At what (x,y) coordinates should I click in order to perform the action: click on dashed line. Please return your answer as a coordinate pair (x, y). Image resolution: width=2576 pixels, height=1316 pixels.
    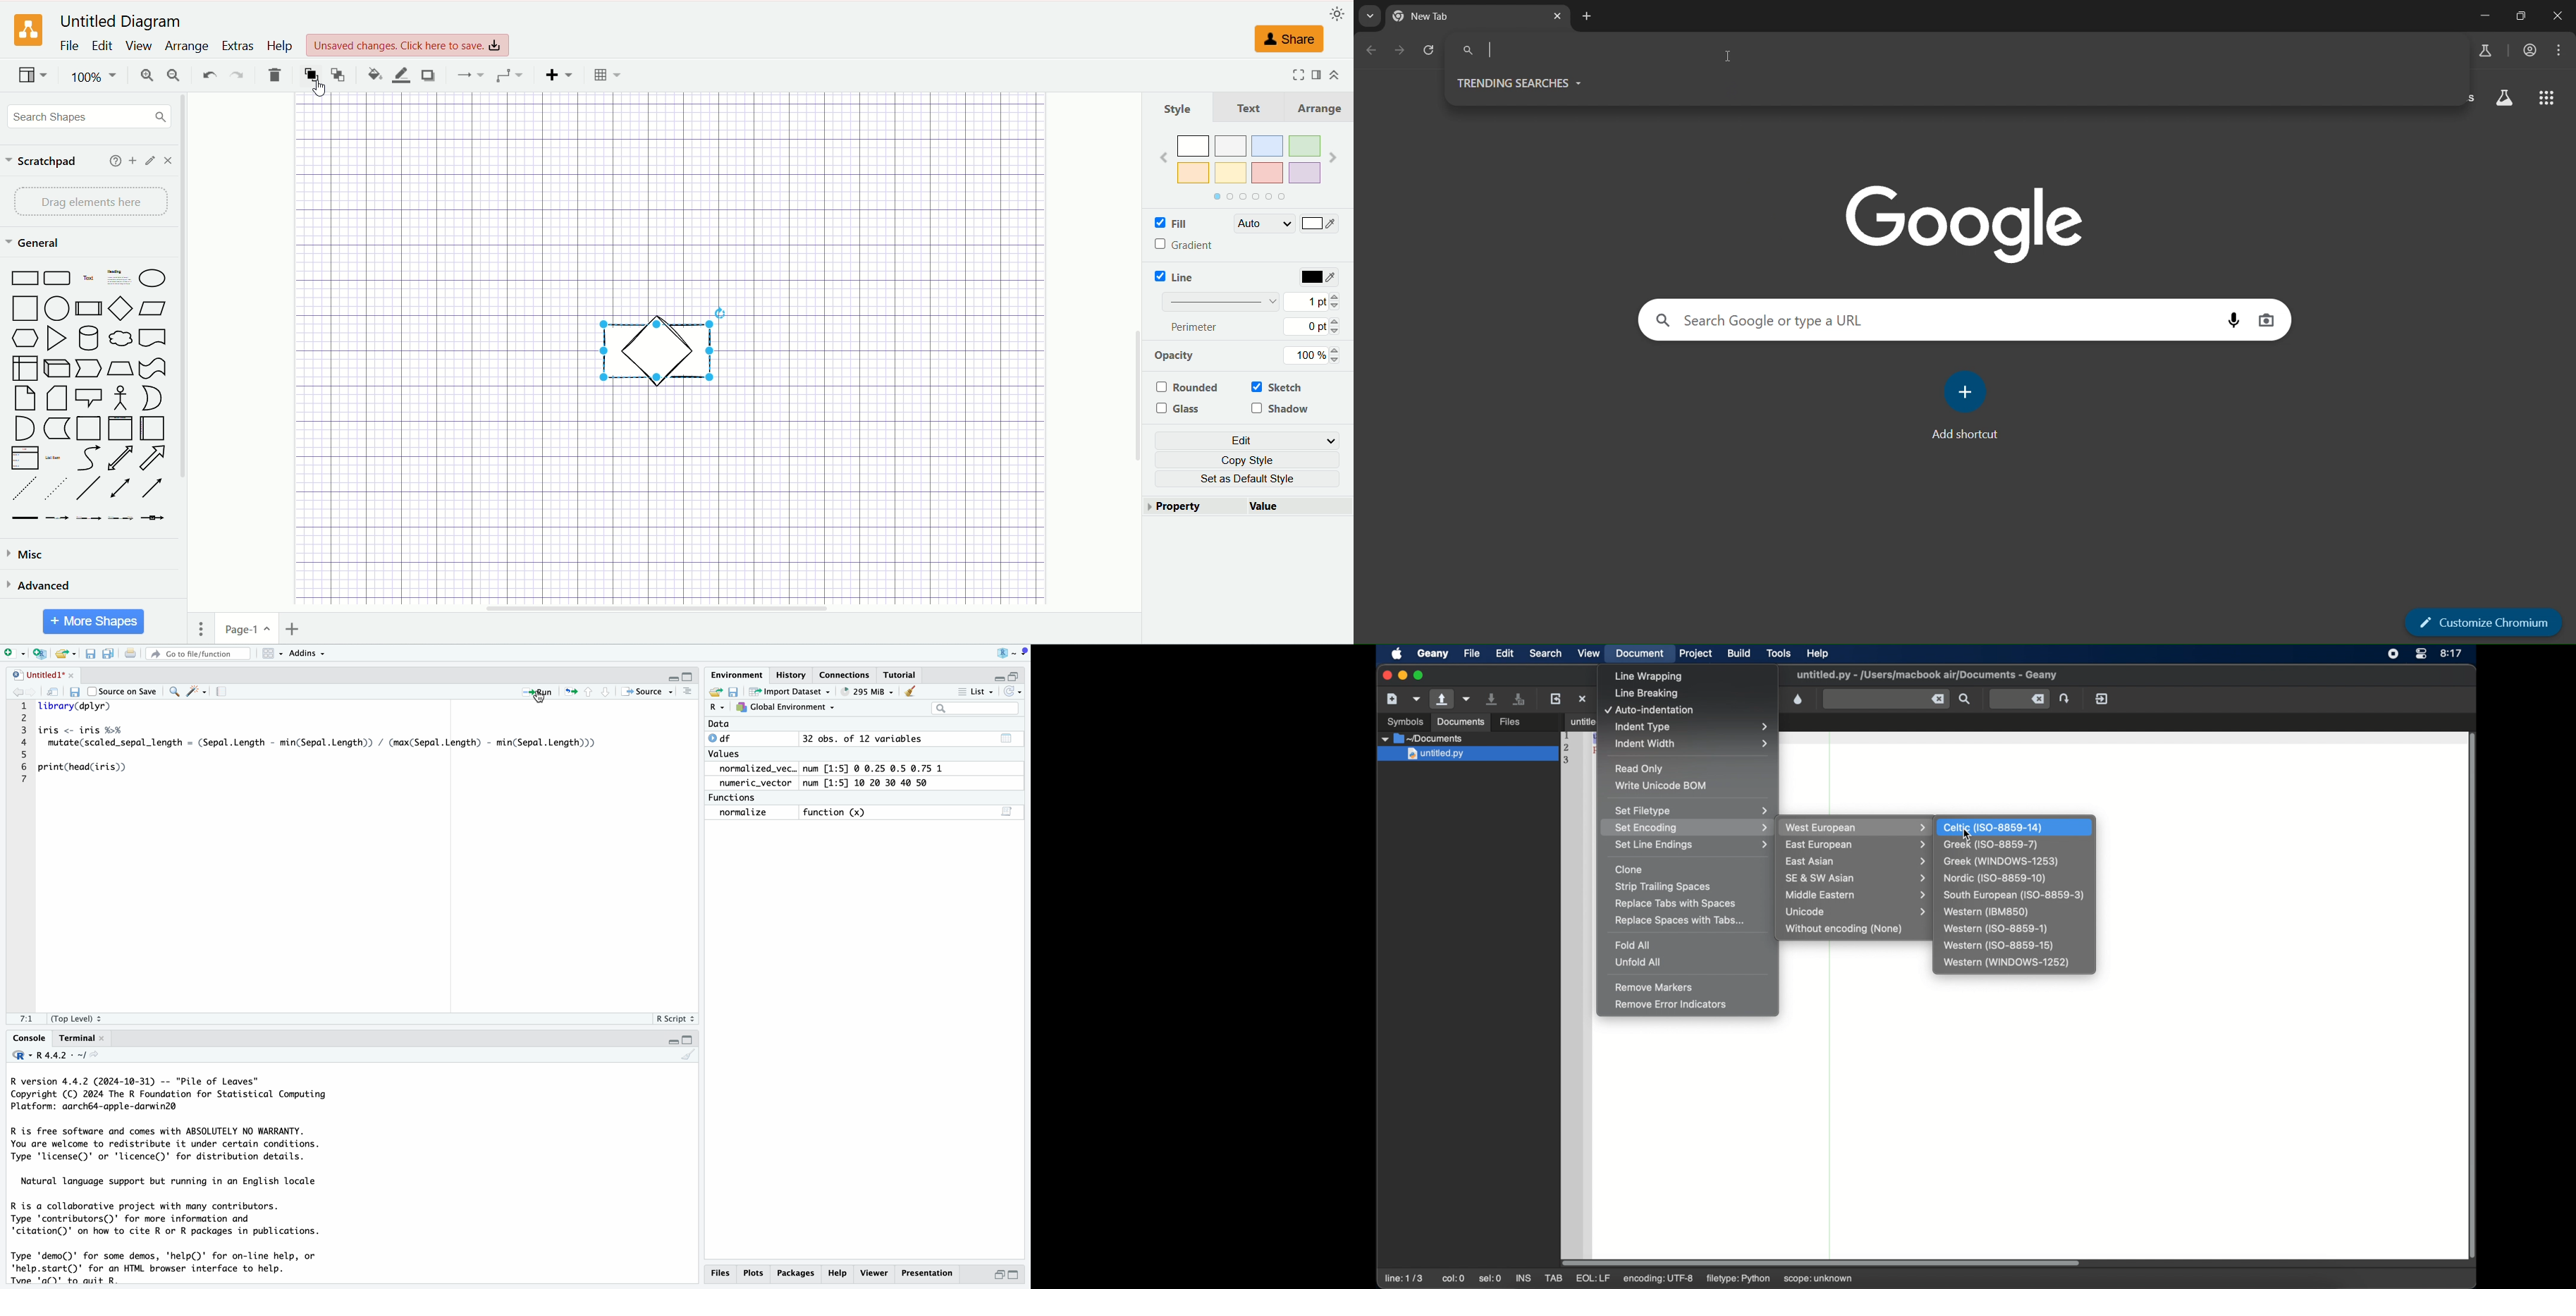
    Looking at the image, I should click on (20, 487).